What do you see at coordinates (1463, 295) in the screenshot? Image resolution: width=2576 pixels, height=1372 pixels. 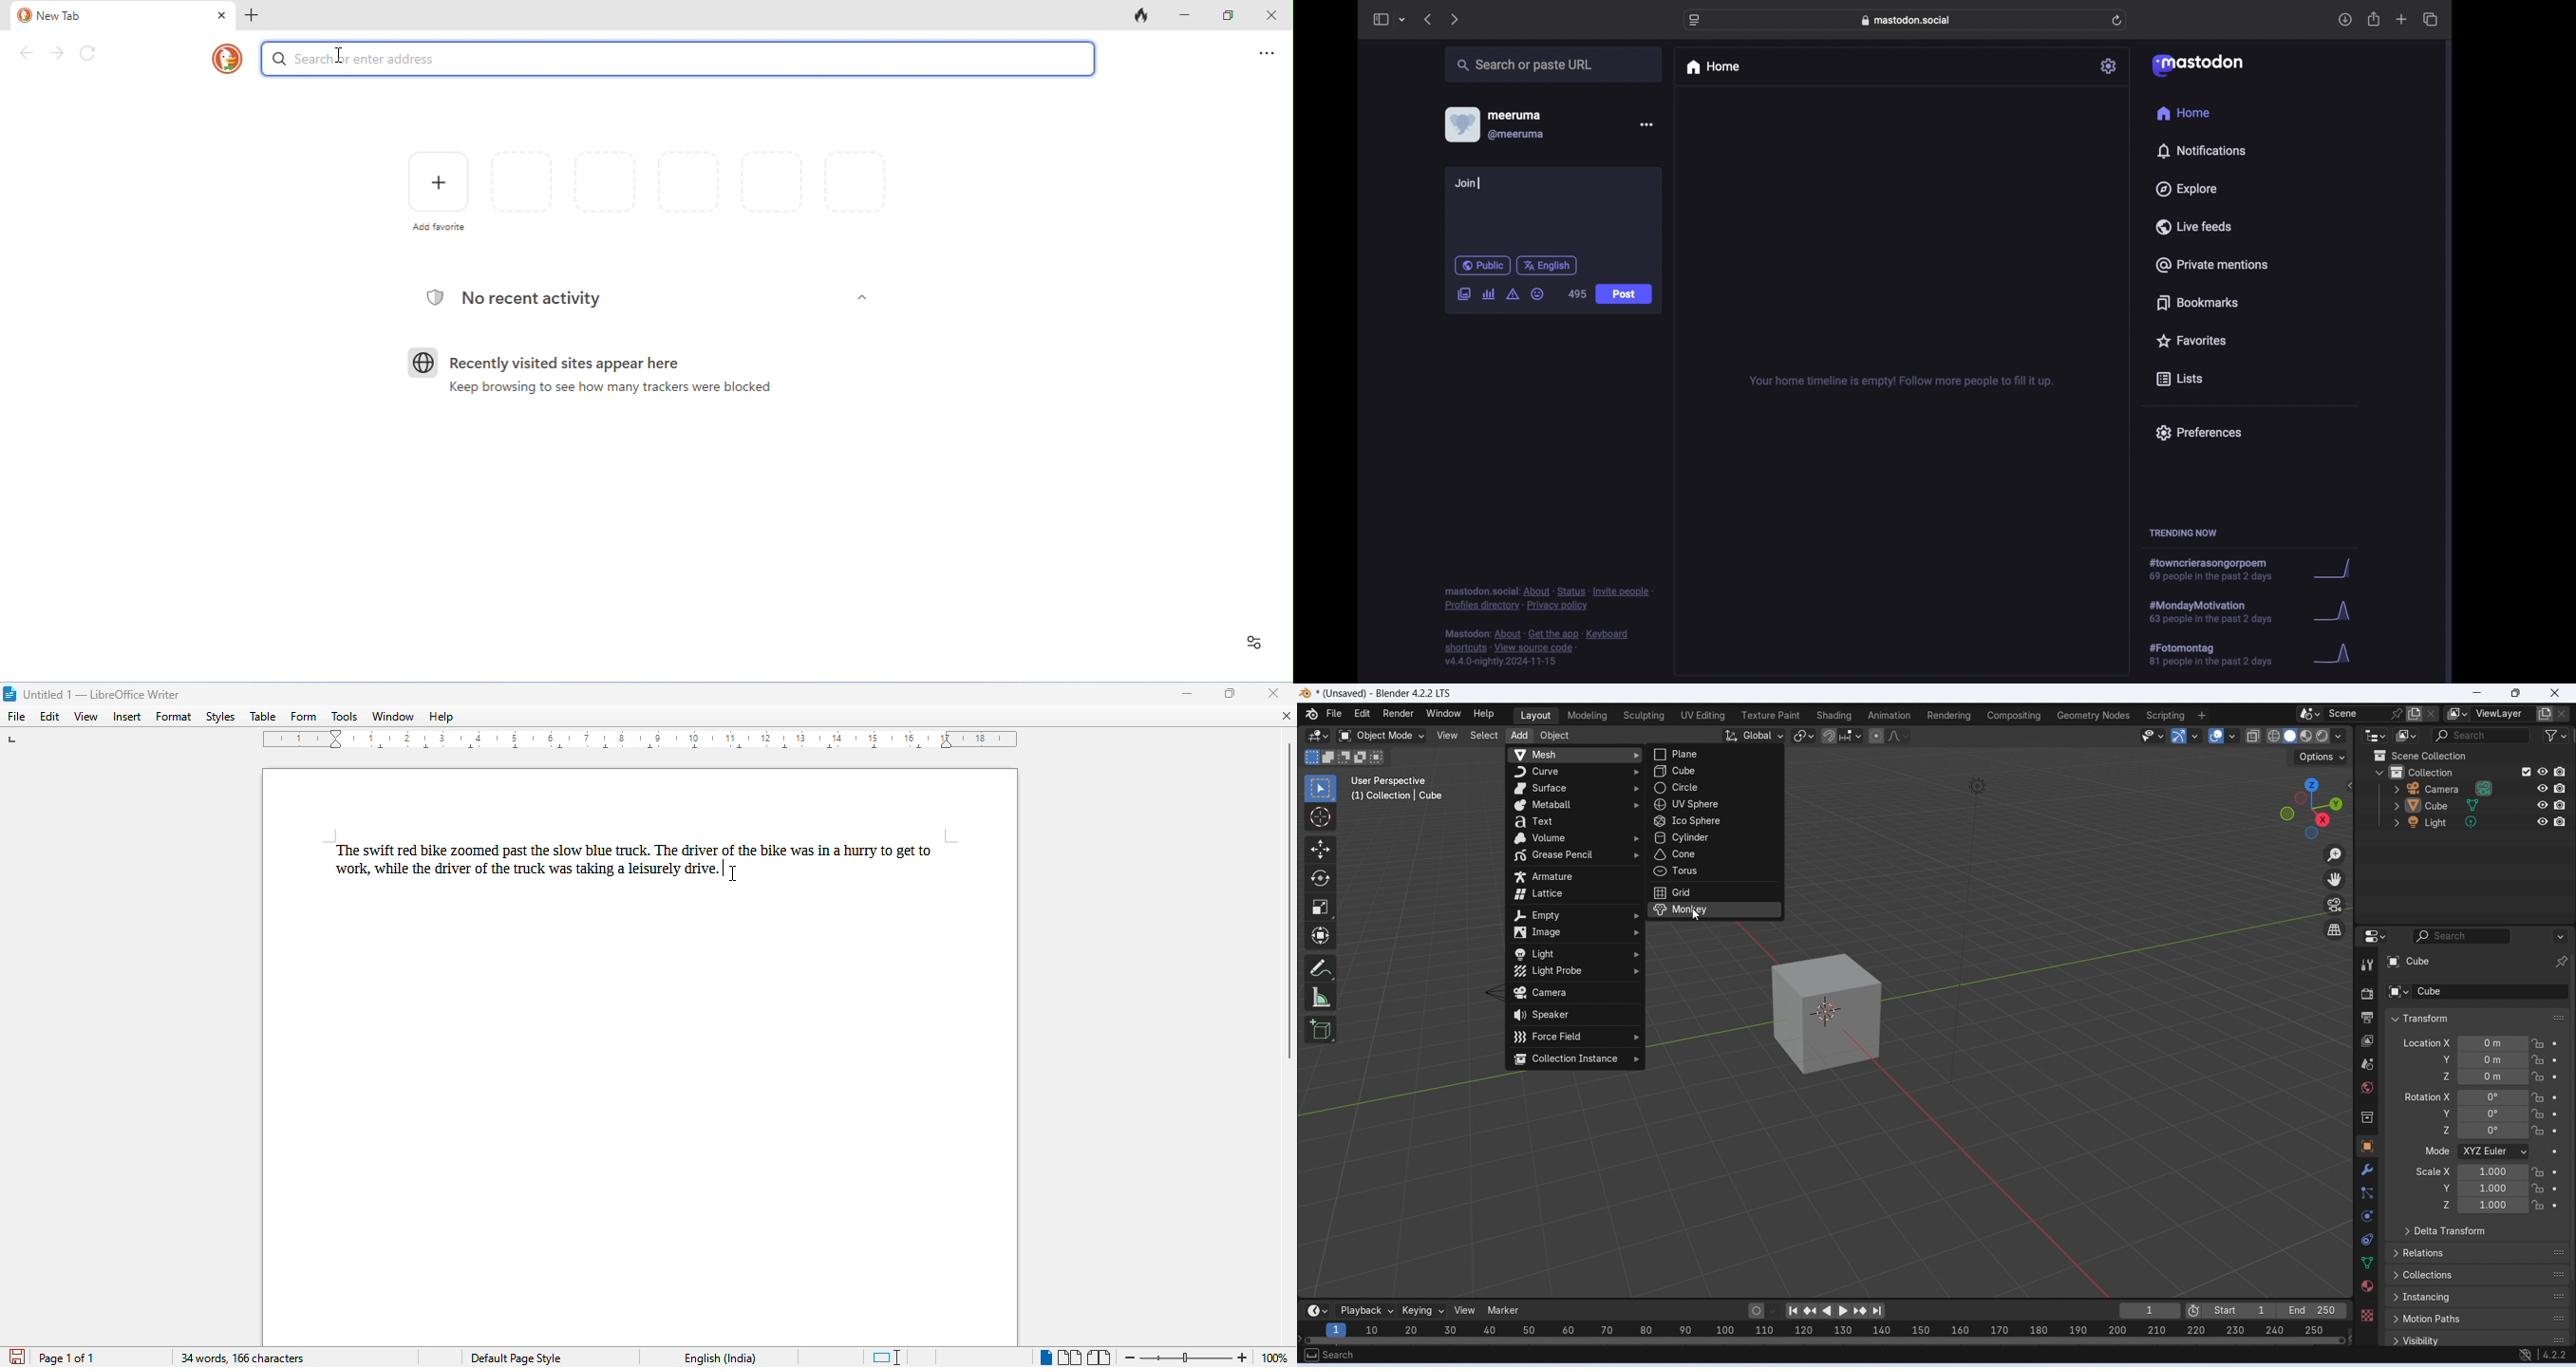 I see `add image` at bounding box center [1463, 295].